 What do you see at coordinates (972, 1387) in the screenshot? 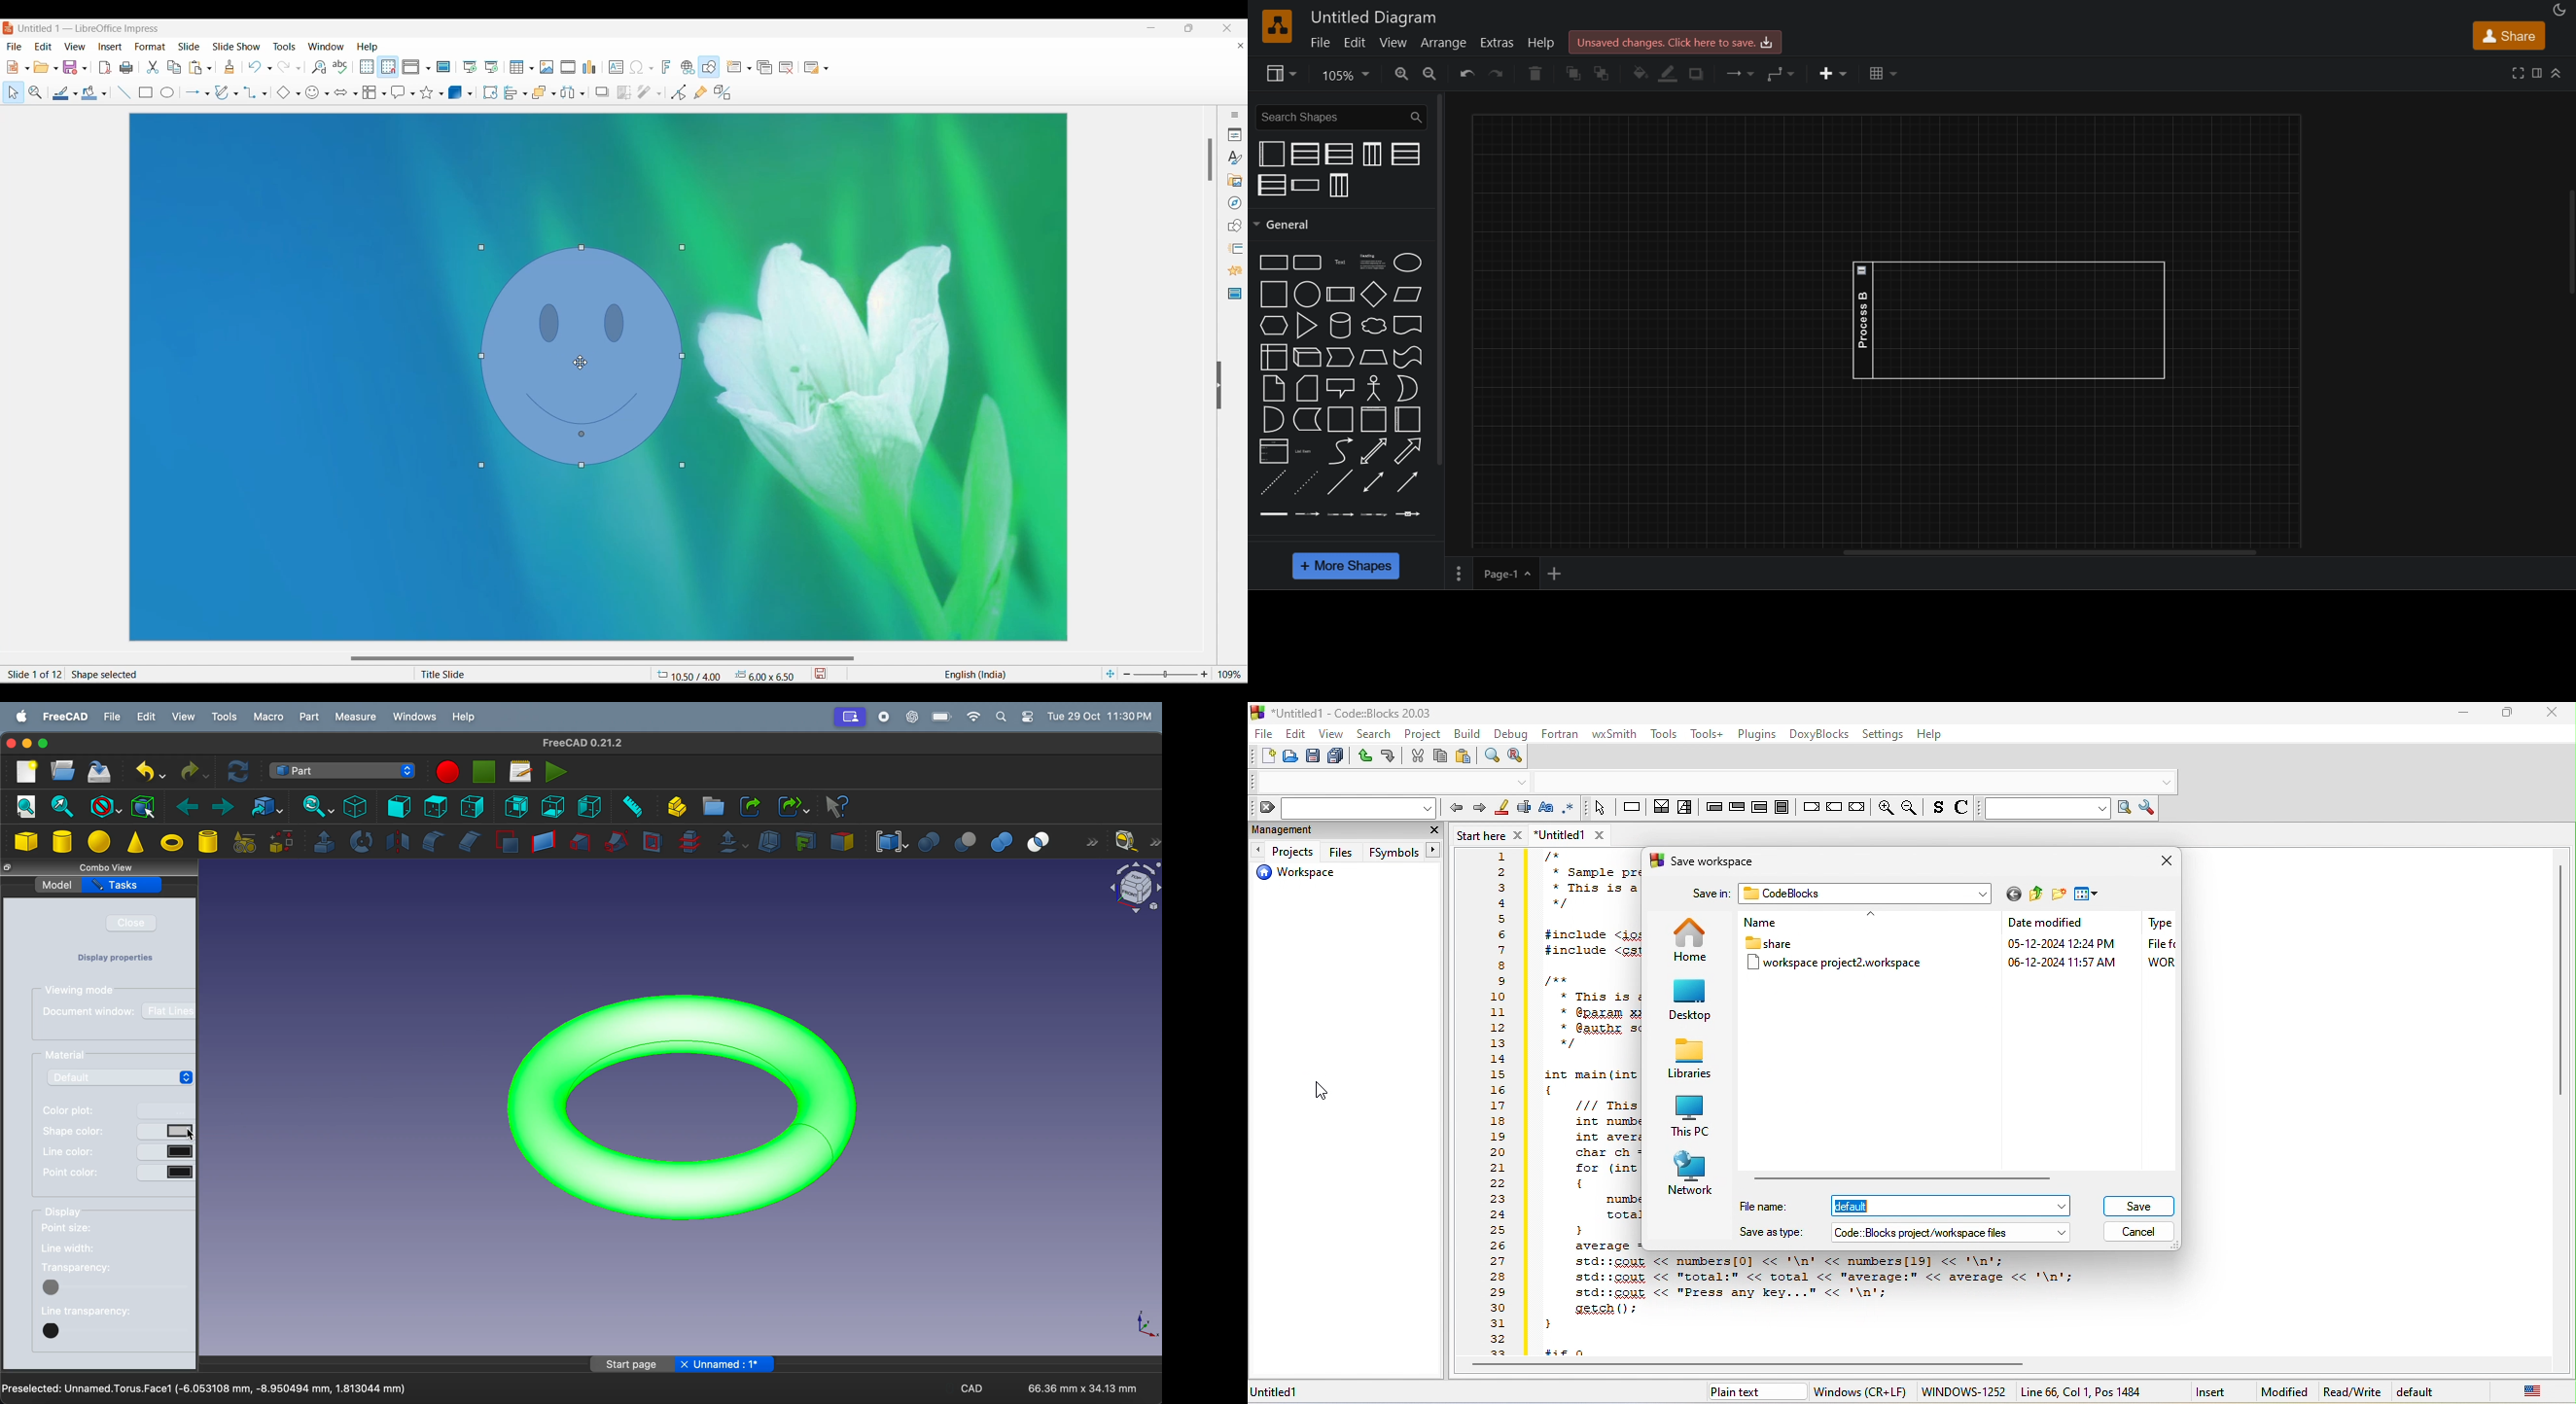
I see `CAD` at bounding box center [972, 1387].